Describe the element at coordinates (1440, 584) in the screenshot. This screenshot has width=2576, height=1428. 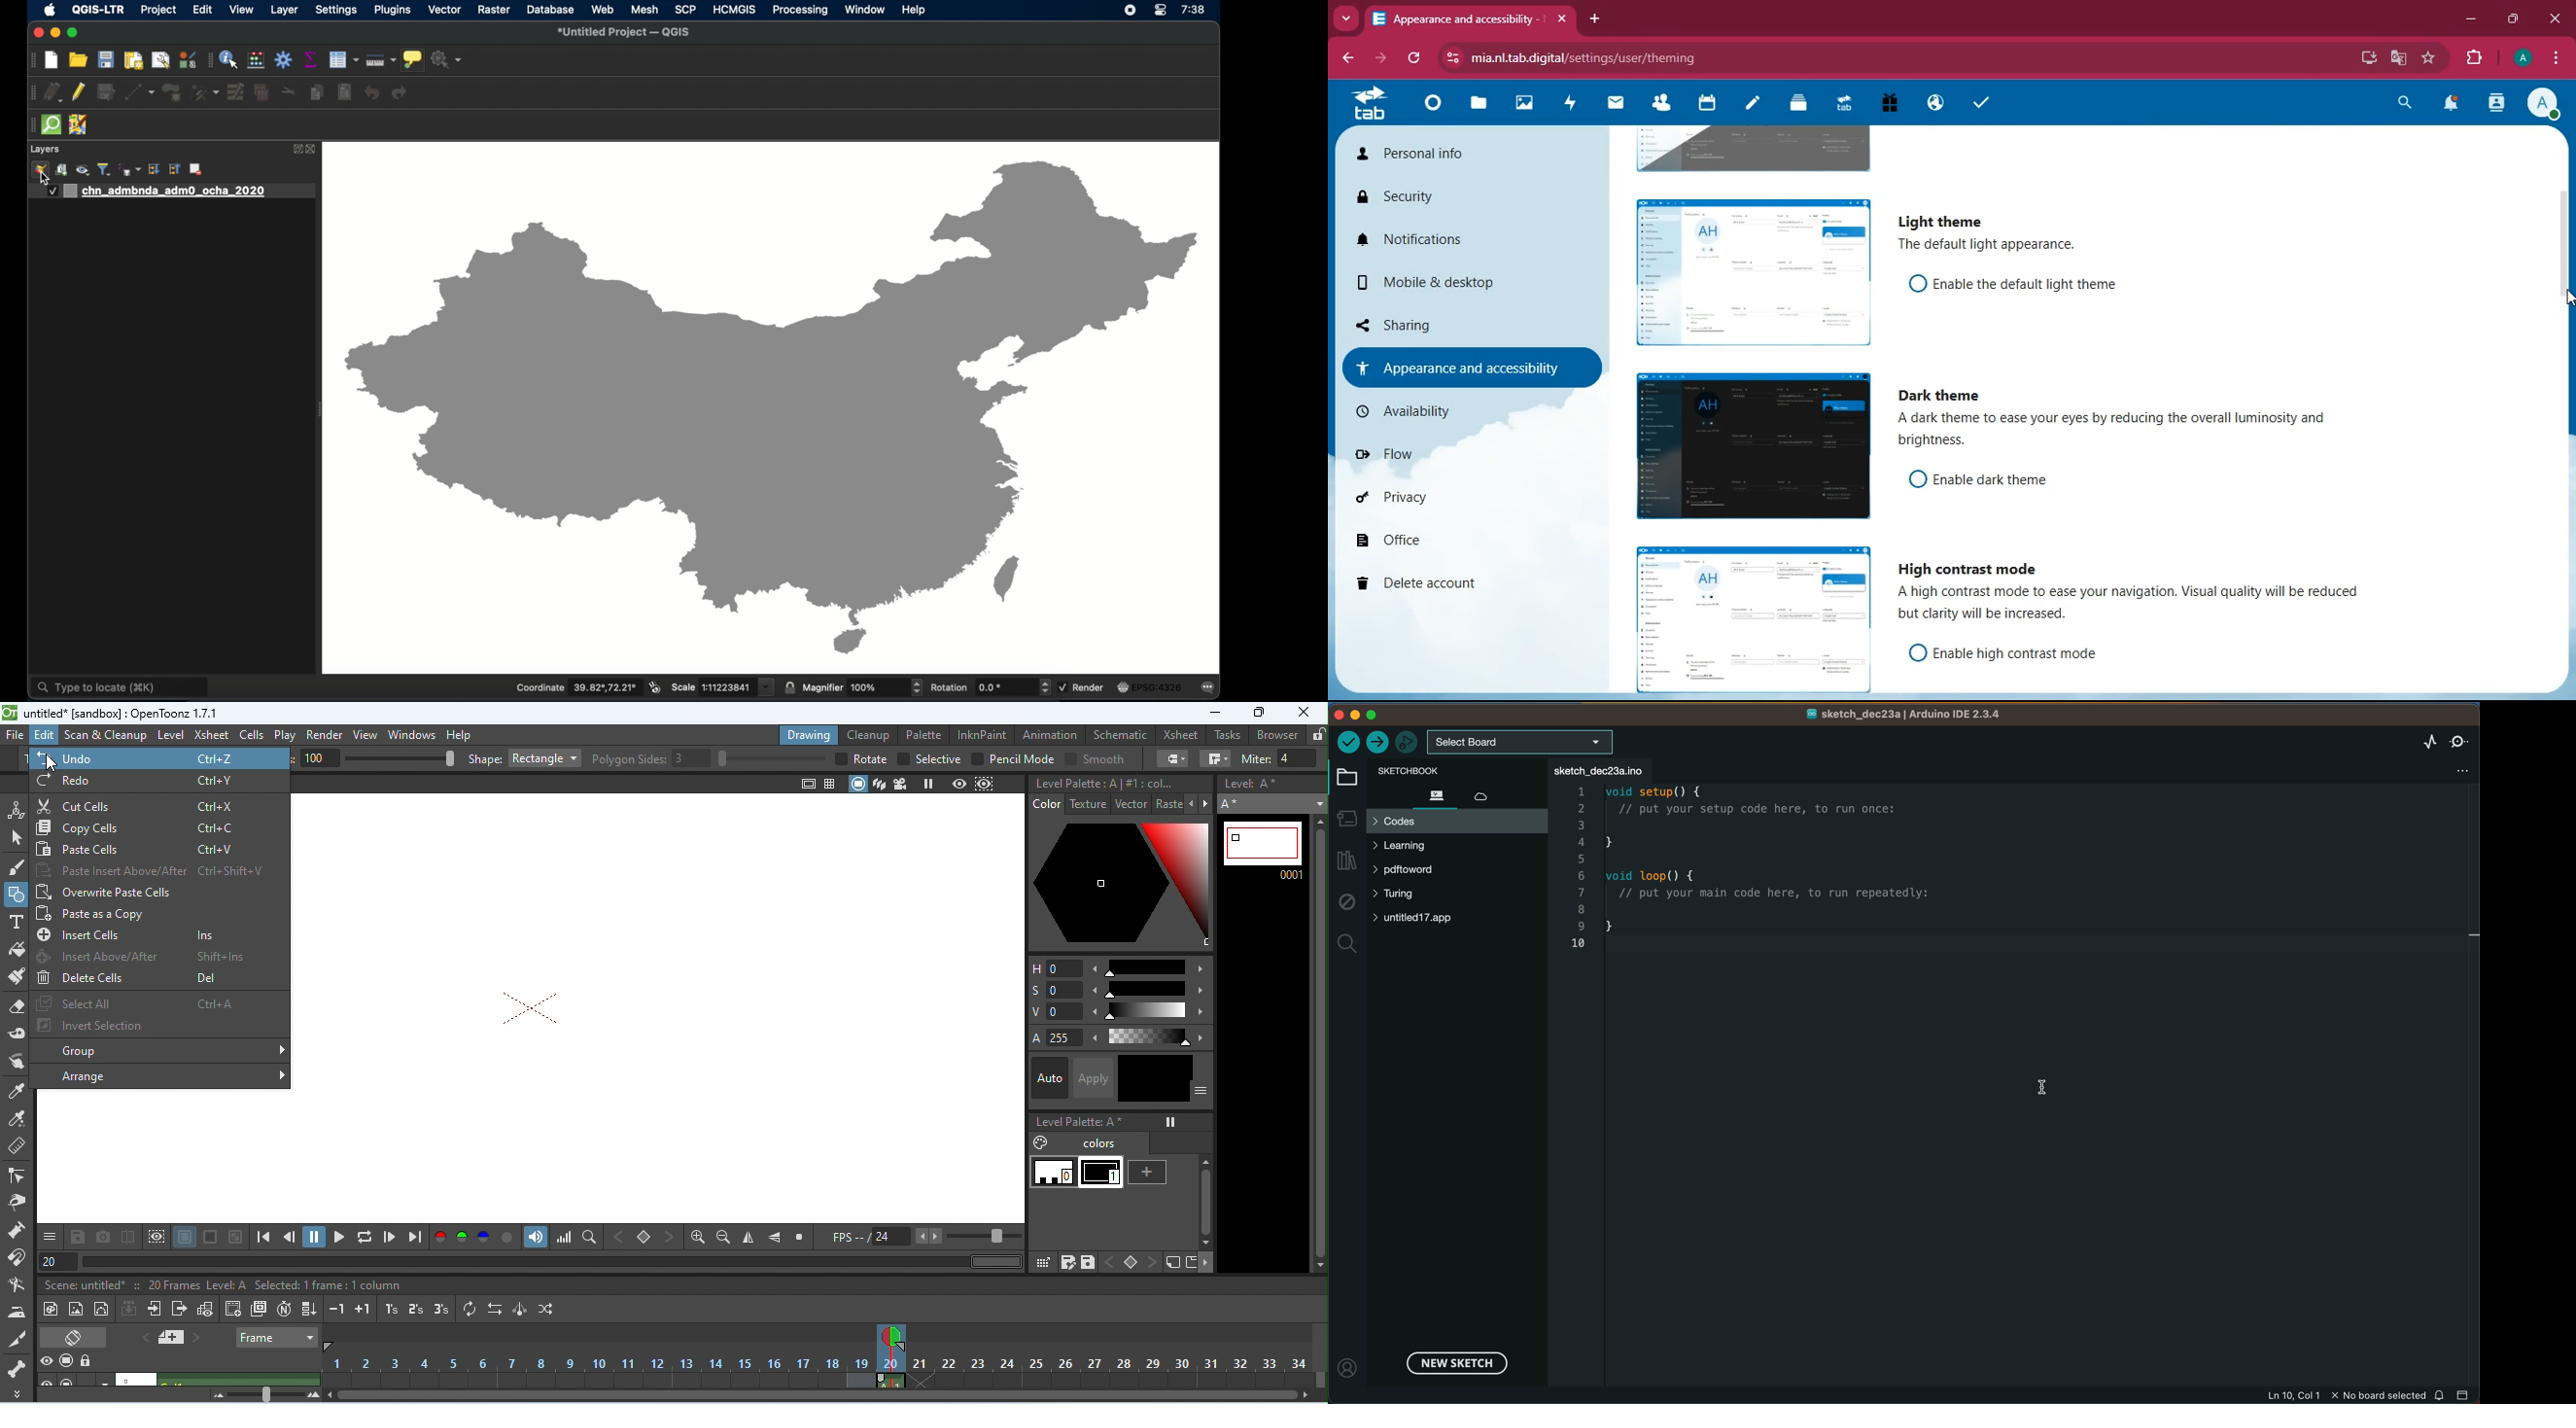
I see `delete` at that location.